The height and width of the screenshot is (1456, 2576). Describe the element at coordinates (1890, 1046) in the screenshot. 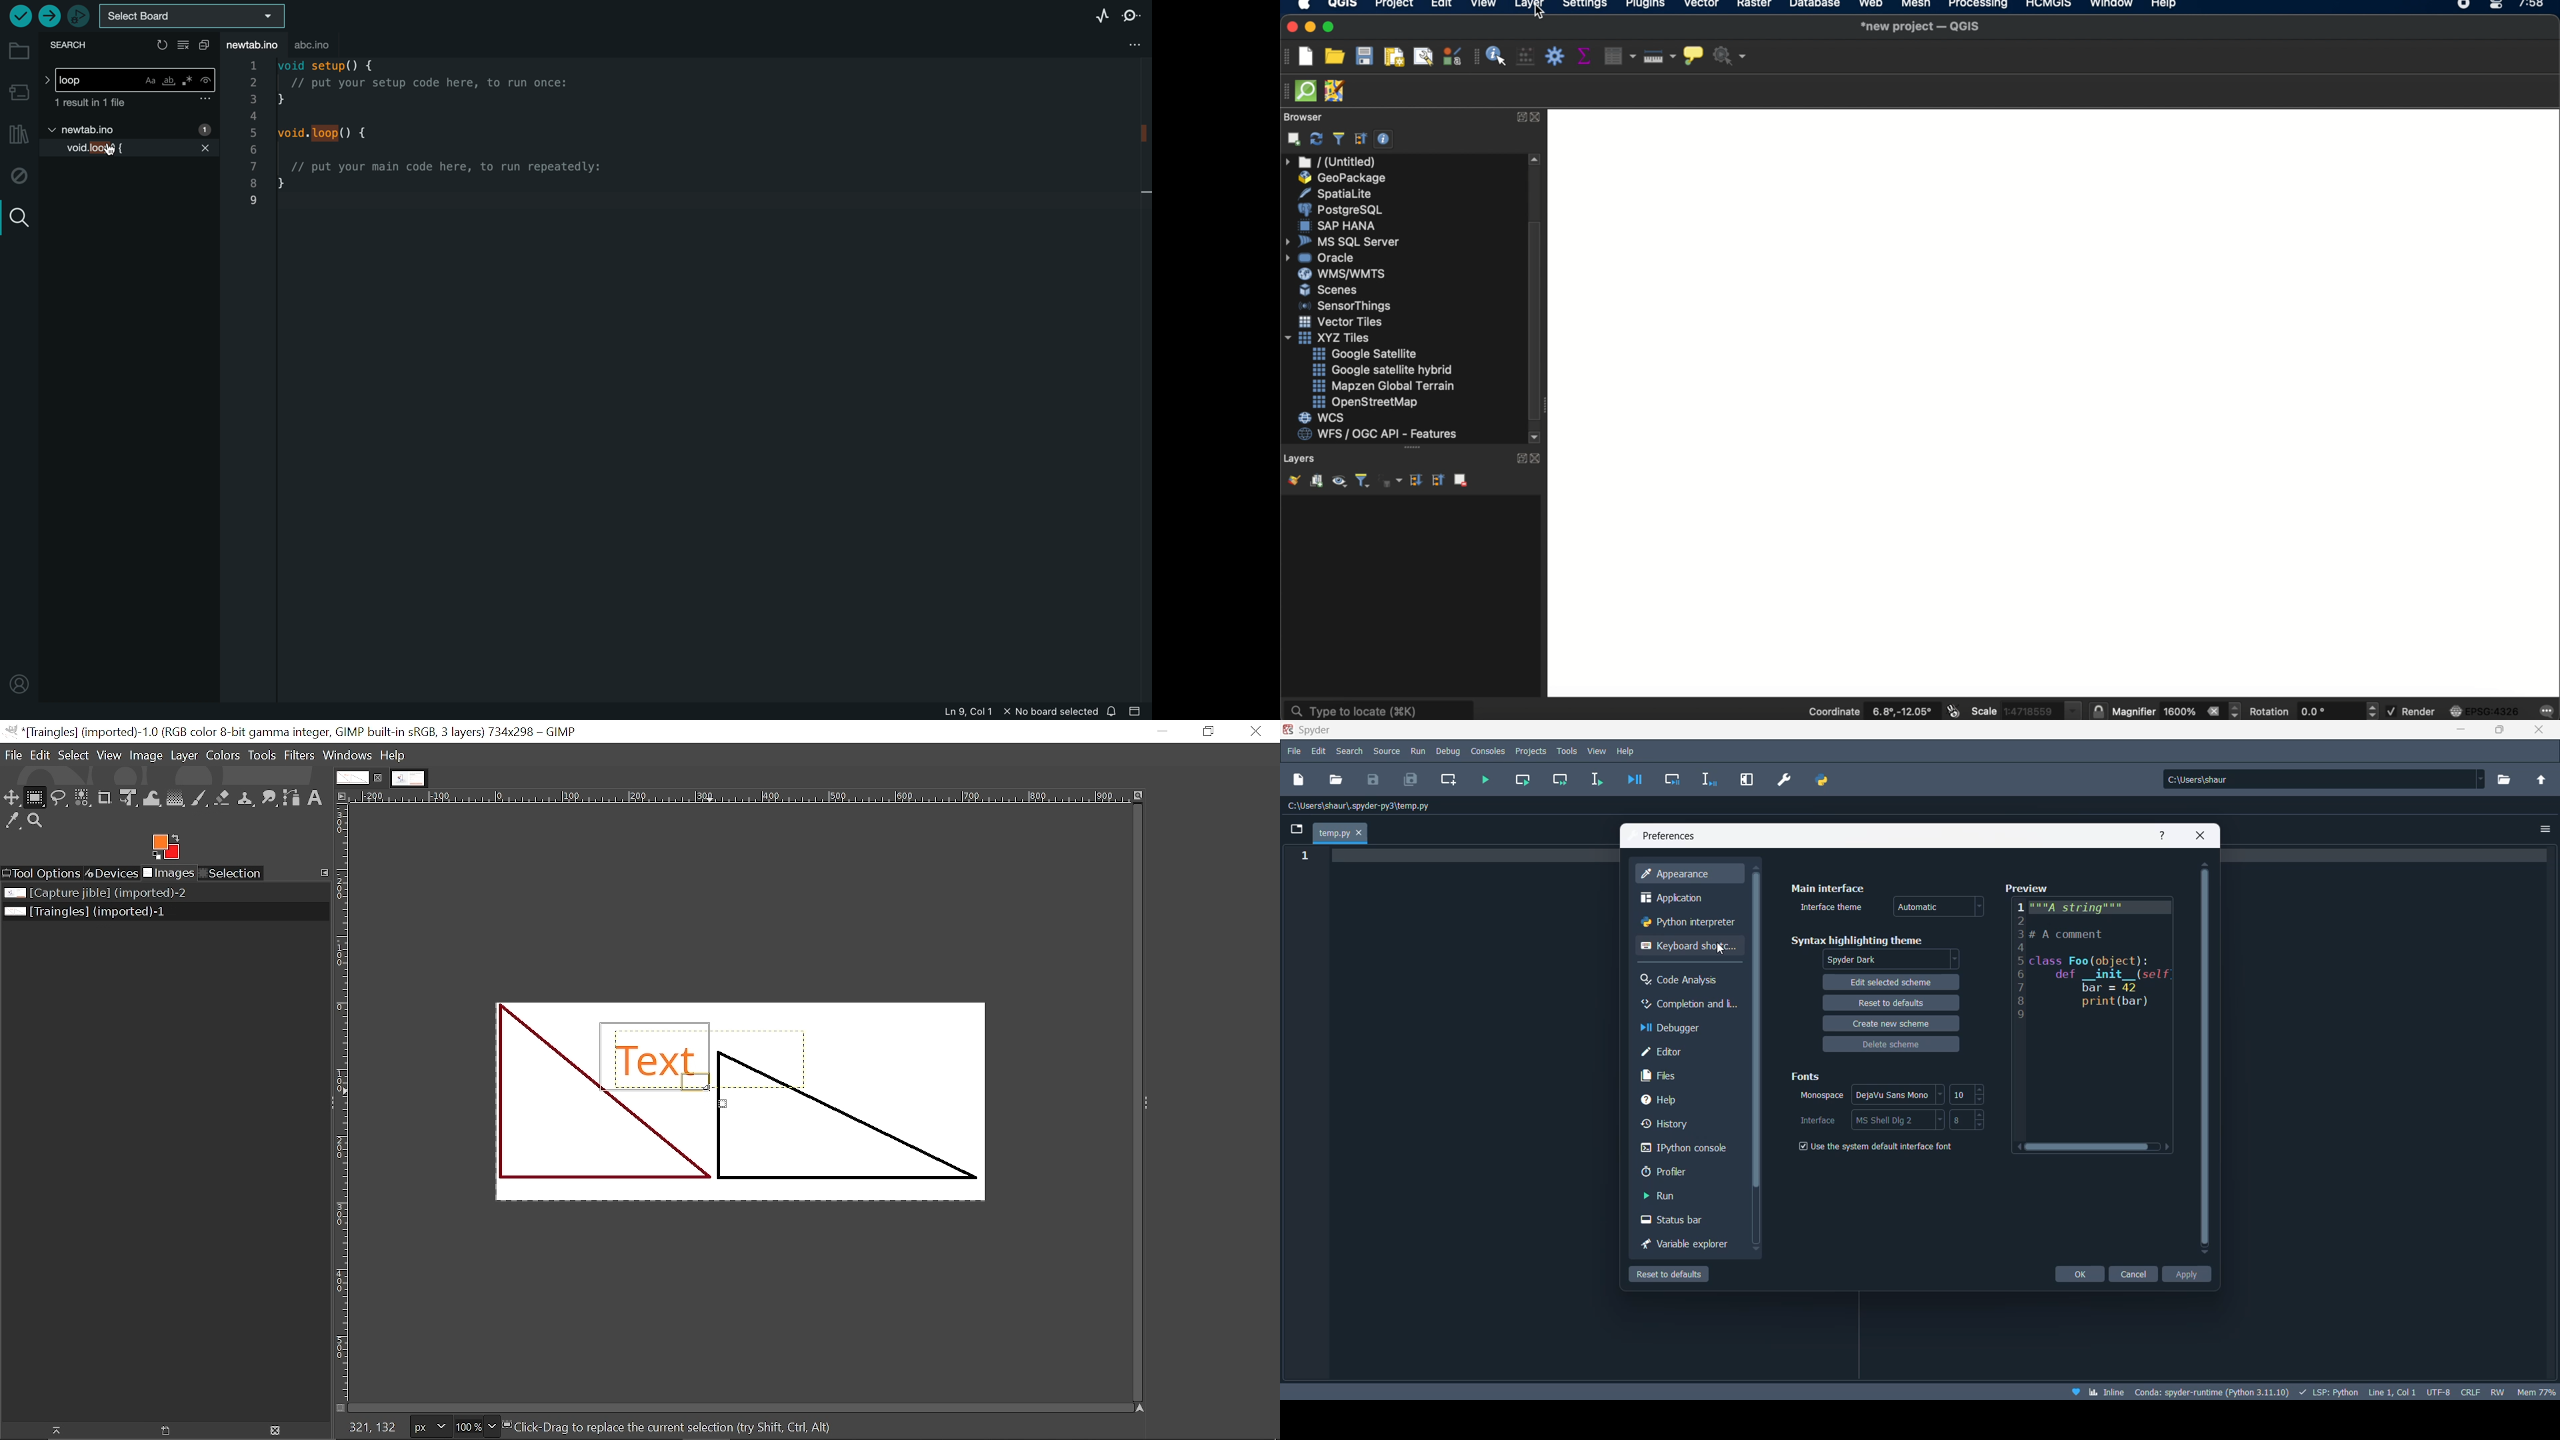

I see `delete scheme` at that location.